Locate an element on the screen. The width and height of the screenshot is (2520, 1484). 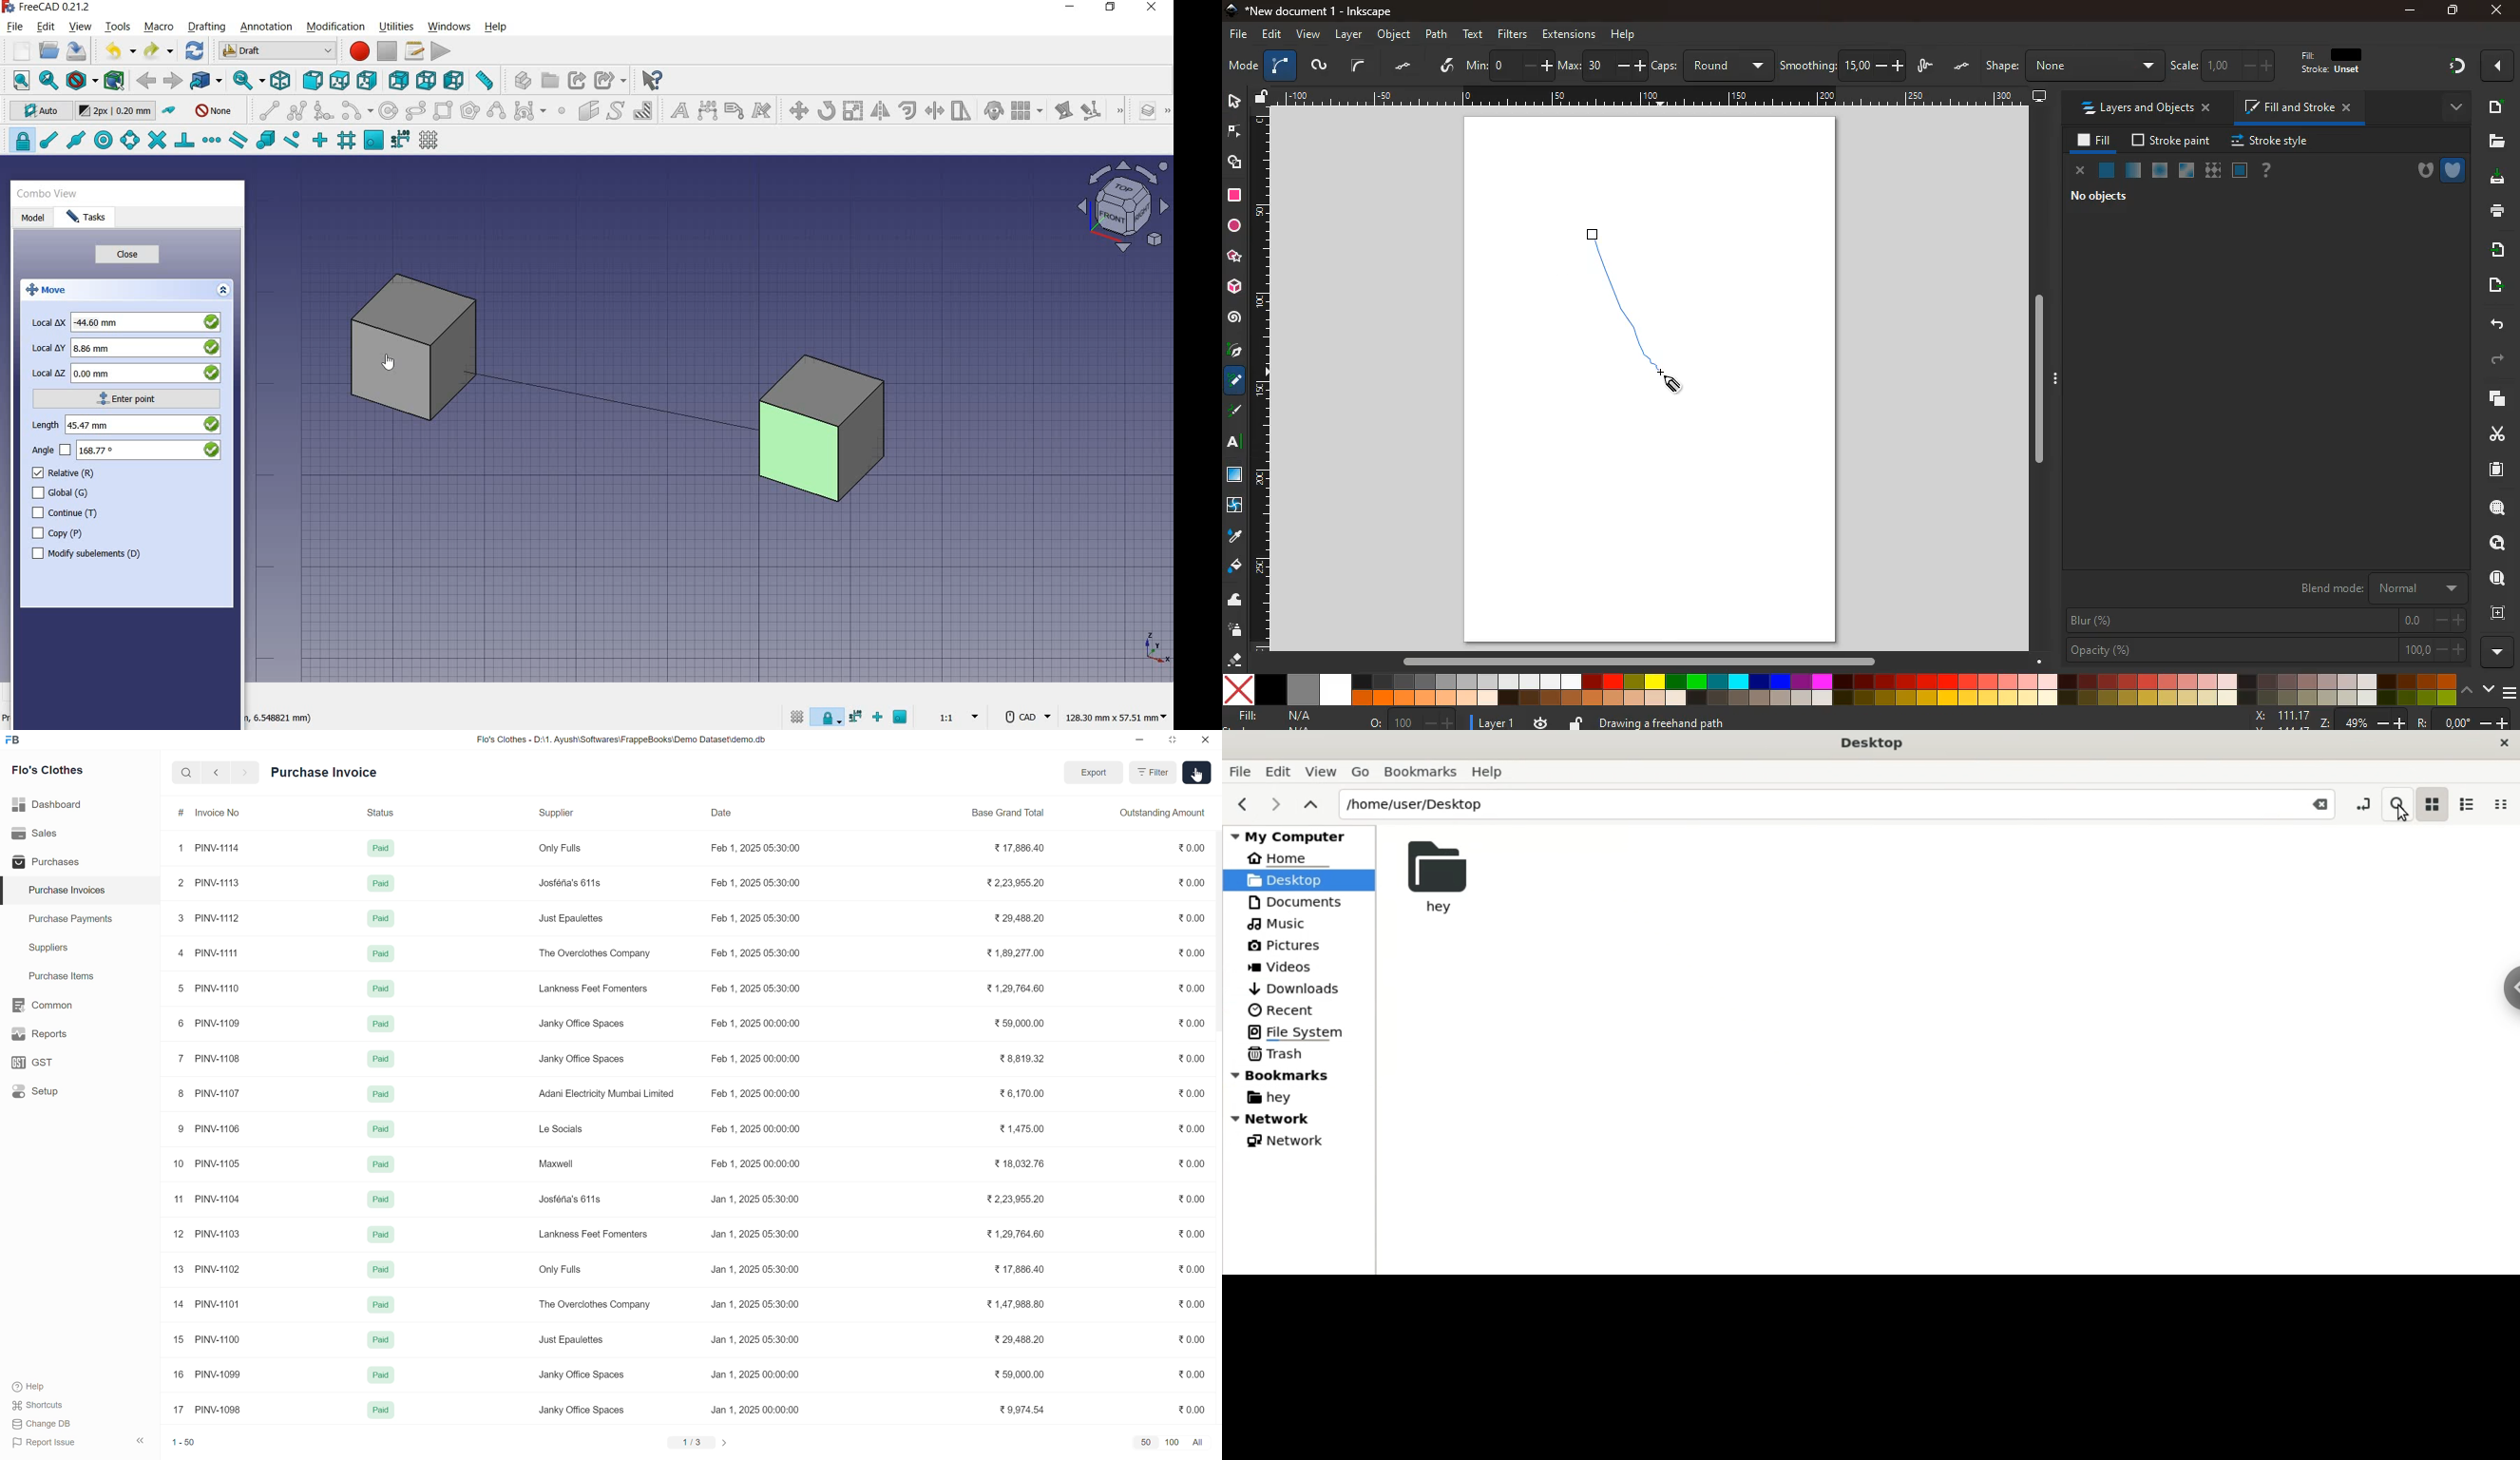
snap dimensions is located at coordinates (856, 716).